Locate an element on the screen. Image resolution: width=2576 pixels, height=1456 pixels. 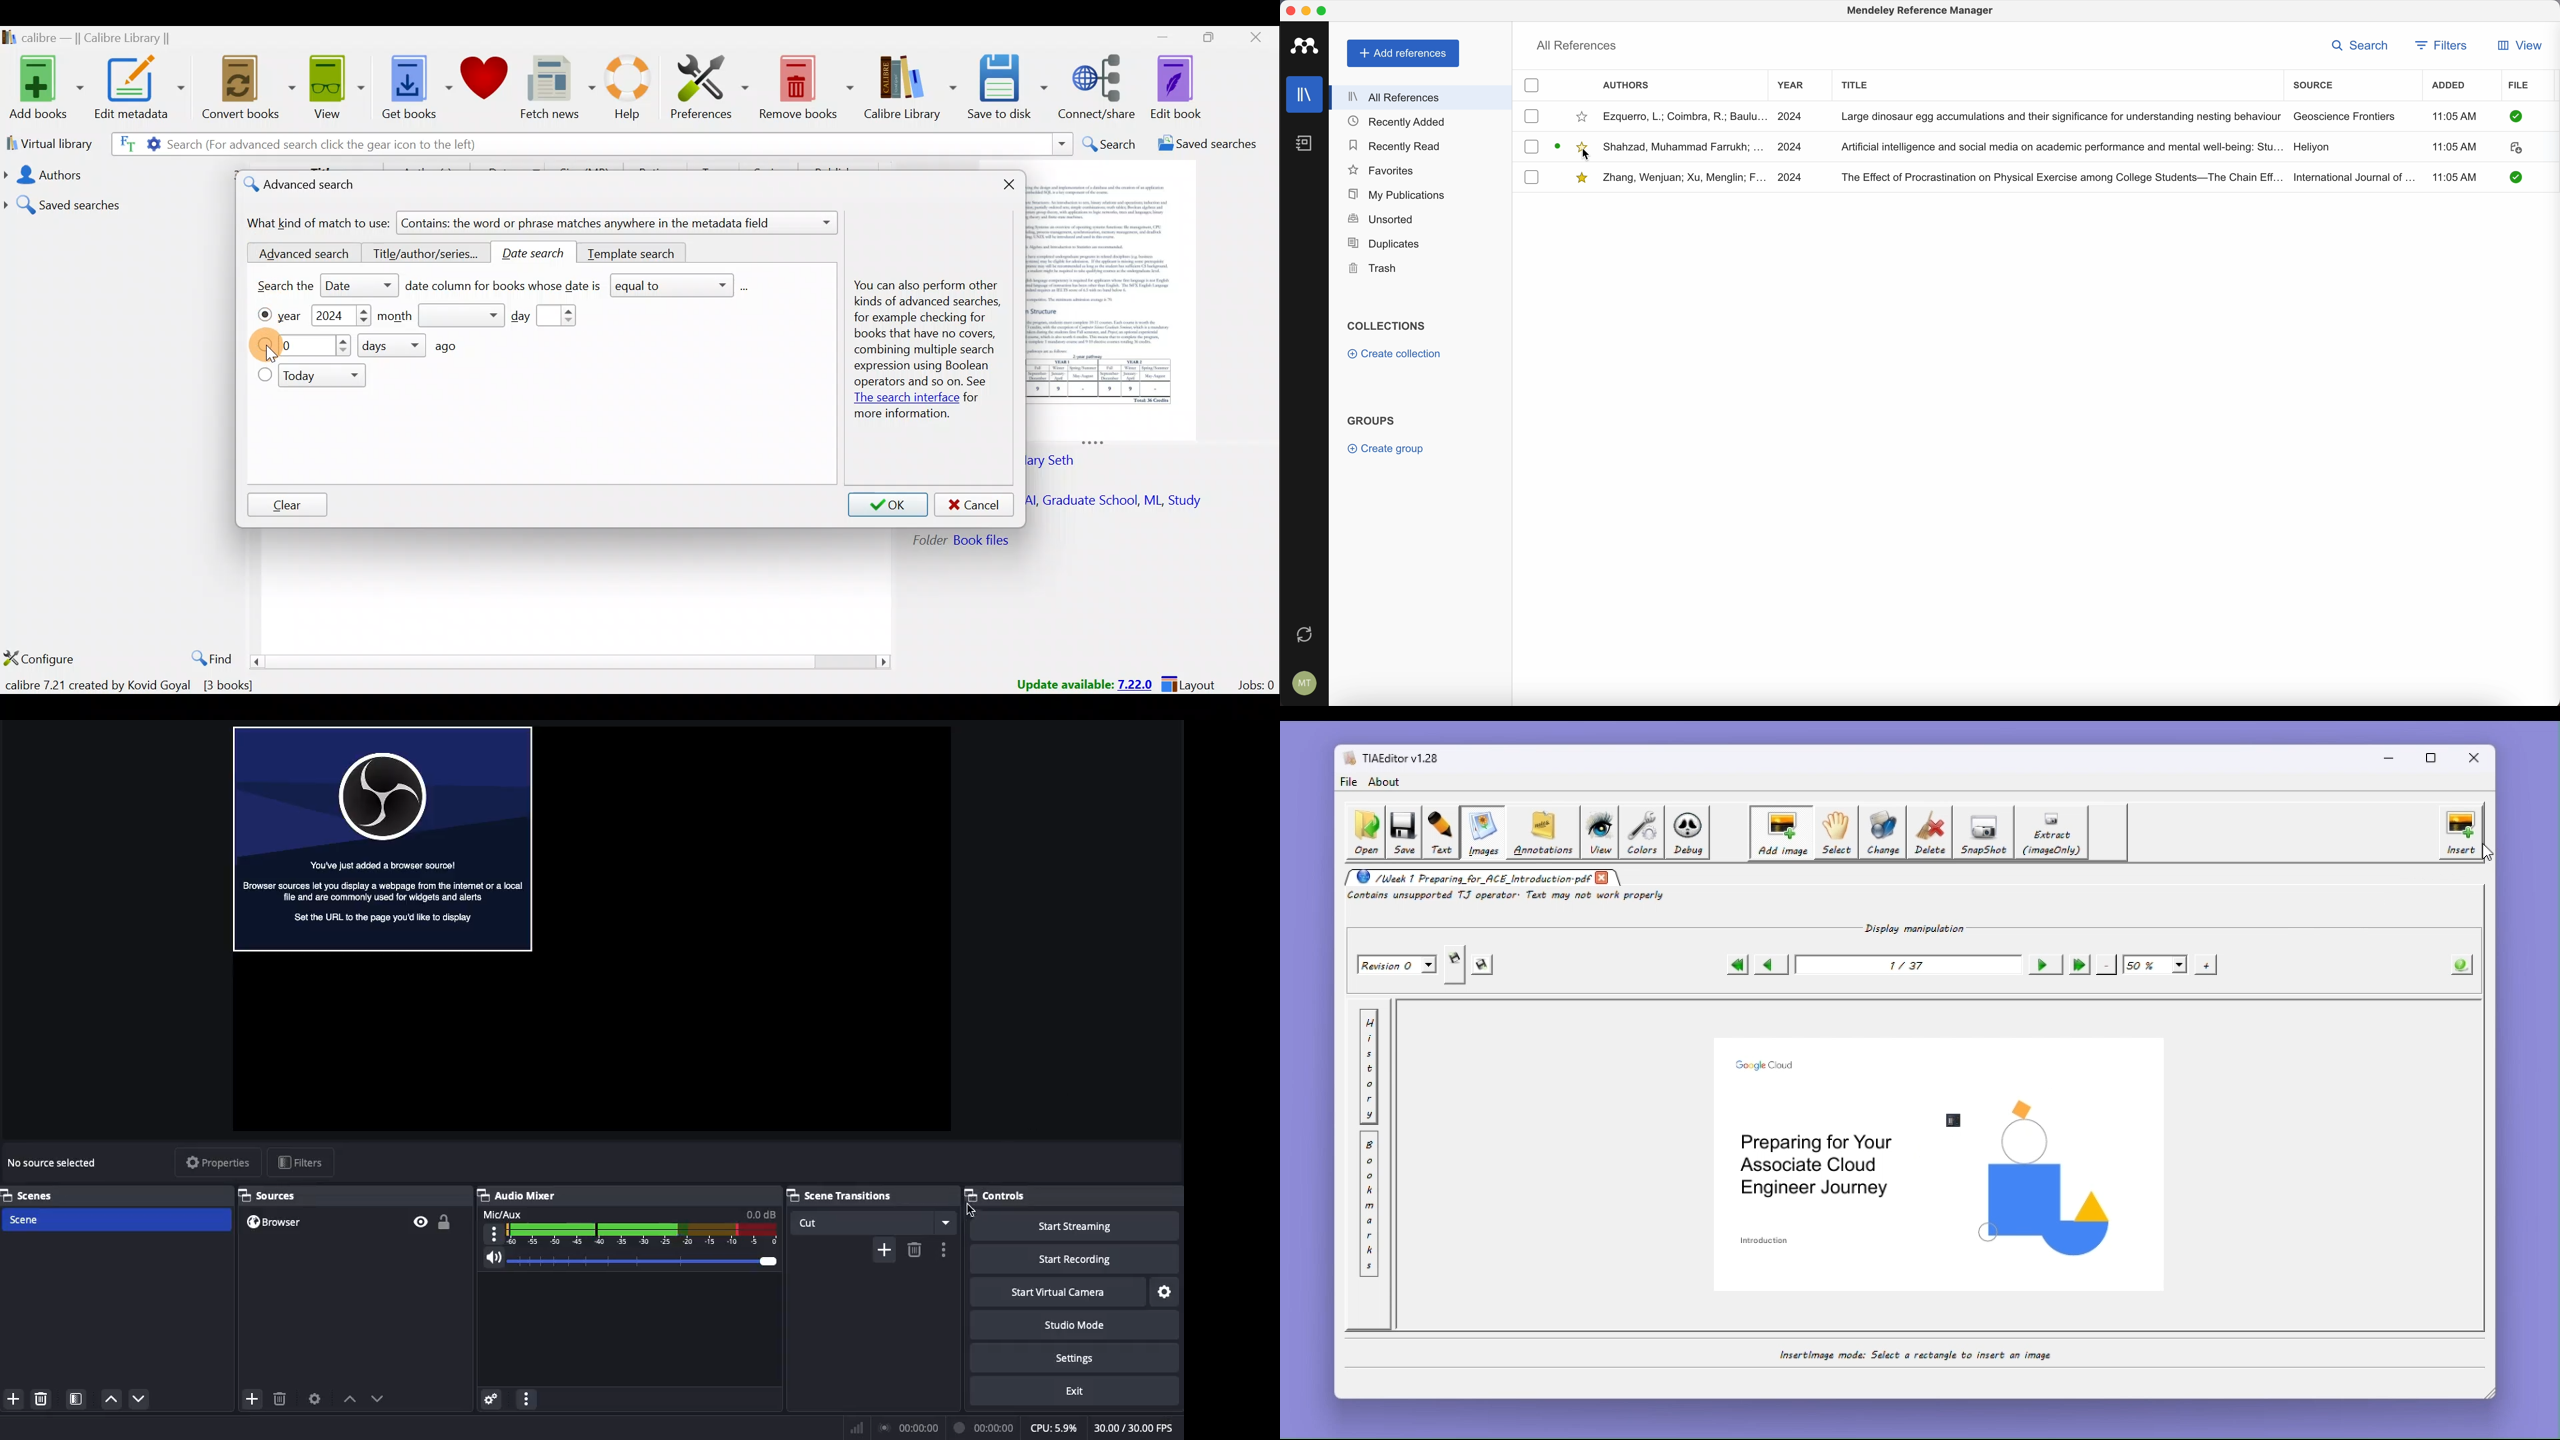
move up is located at coordinates (353, 1400).